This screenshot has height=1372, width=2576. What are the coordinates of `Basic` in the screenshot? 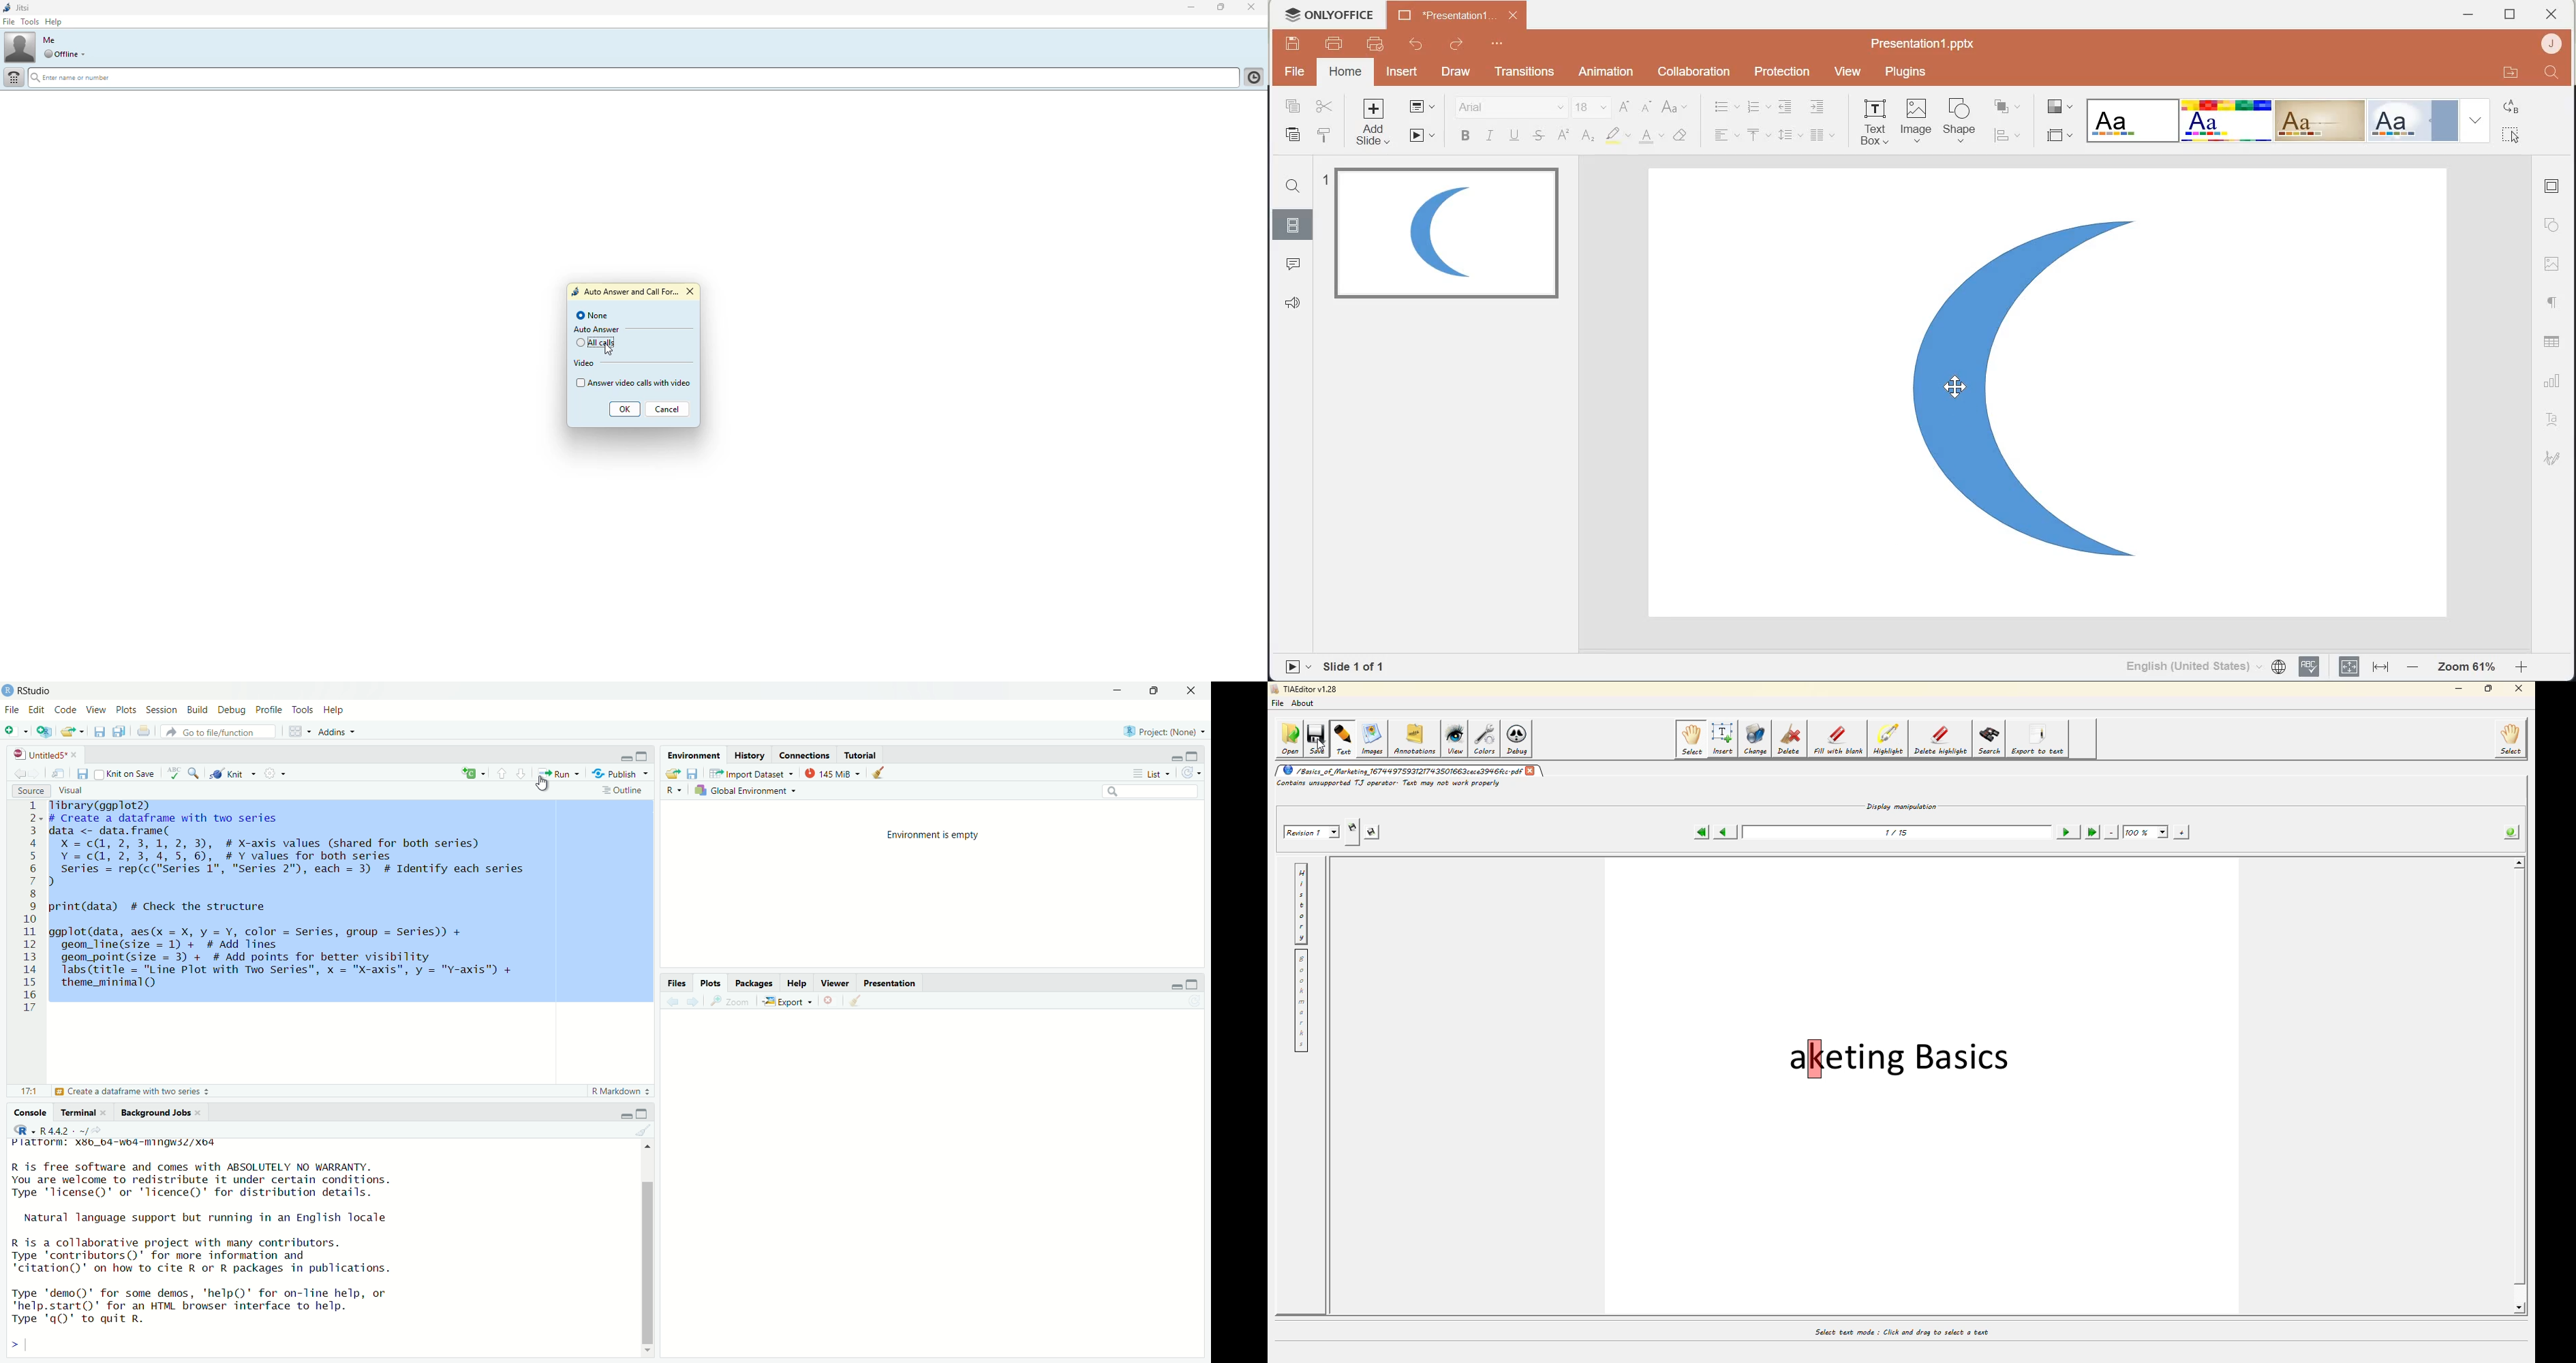 It's located at (2227, 120).